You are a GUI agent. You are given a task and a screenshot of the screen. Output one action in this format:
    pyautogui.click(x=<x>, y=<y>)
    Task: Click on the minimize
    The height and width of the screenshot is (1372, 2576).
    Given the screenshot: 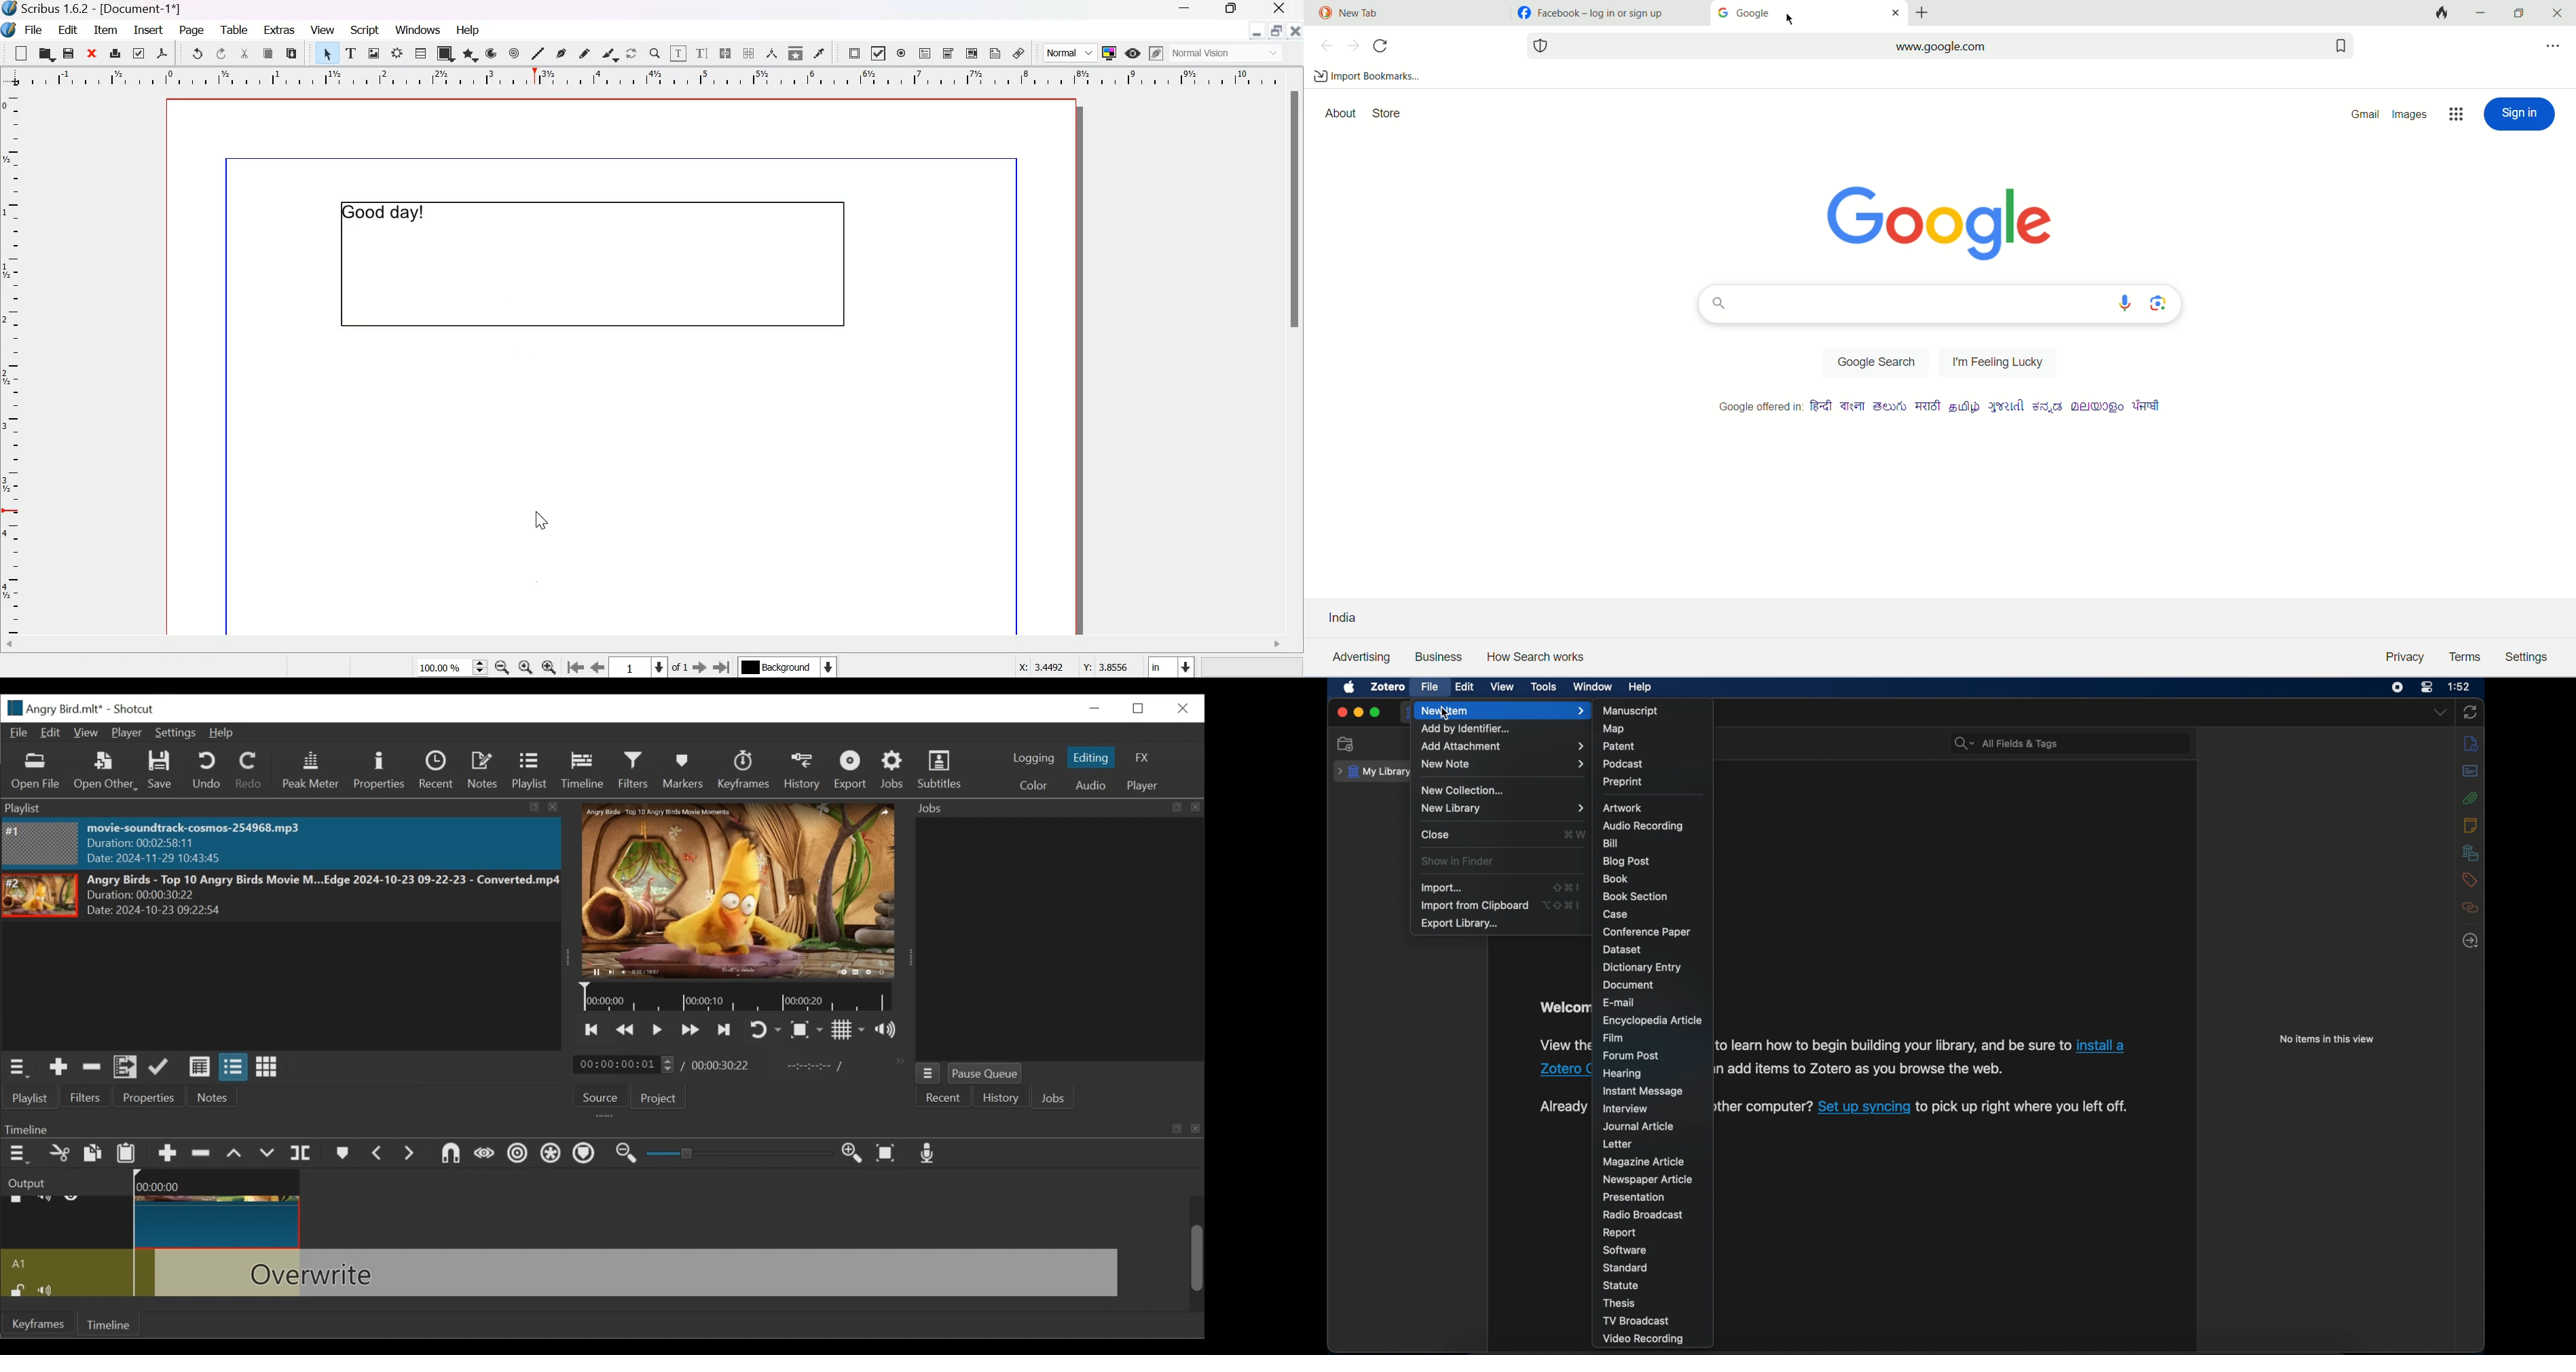 What is the action you would take?
    pyautogui.click(x=1358, y=712)
    